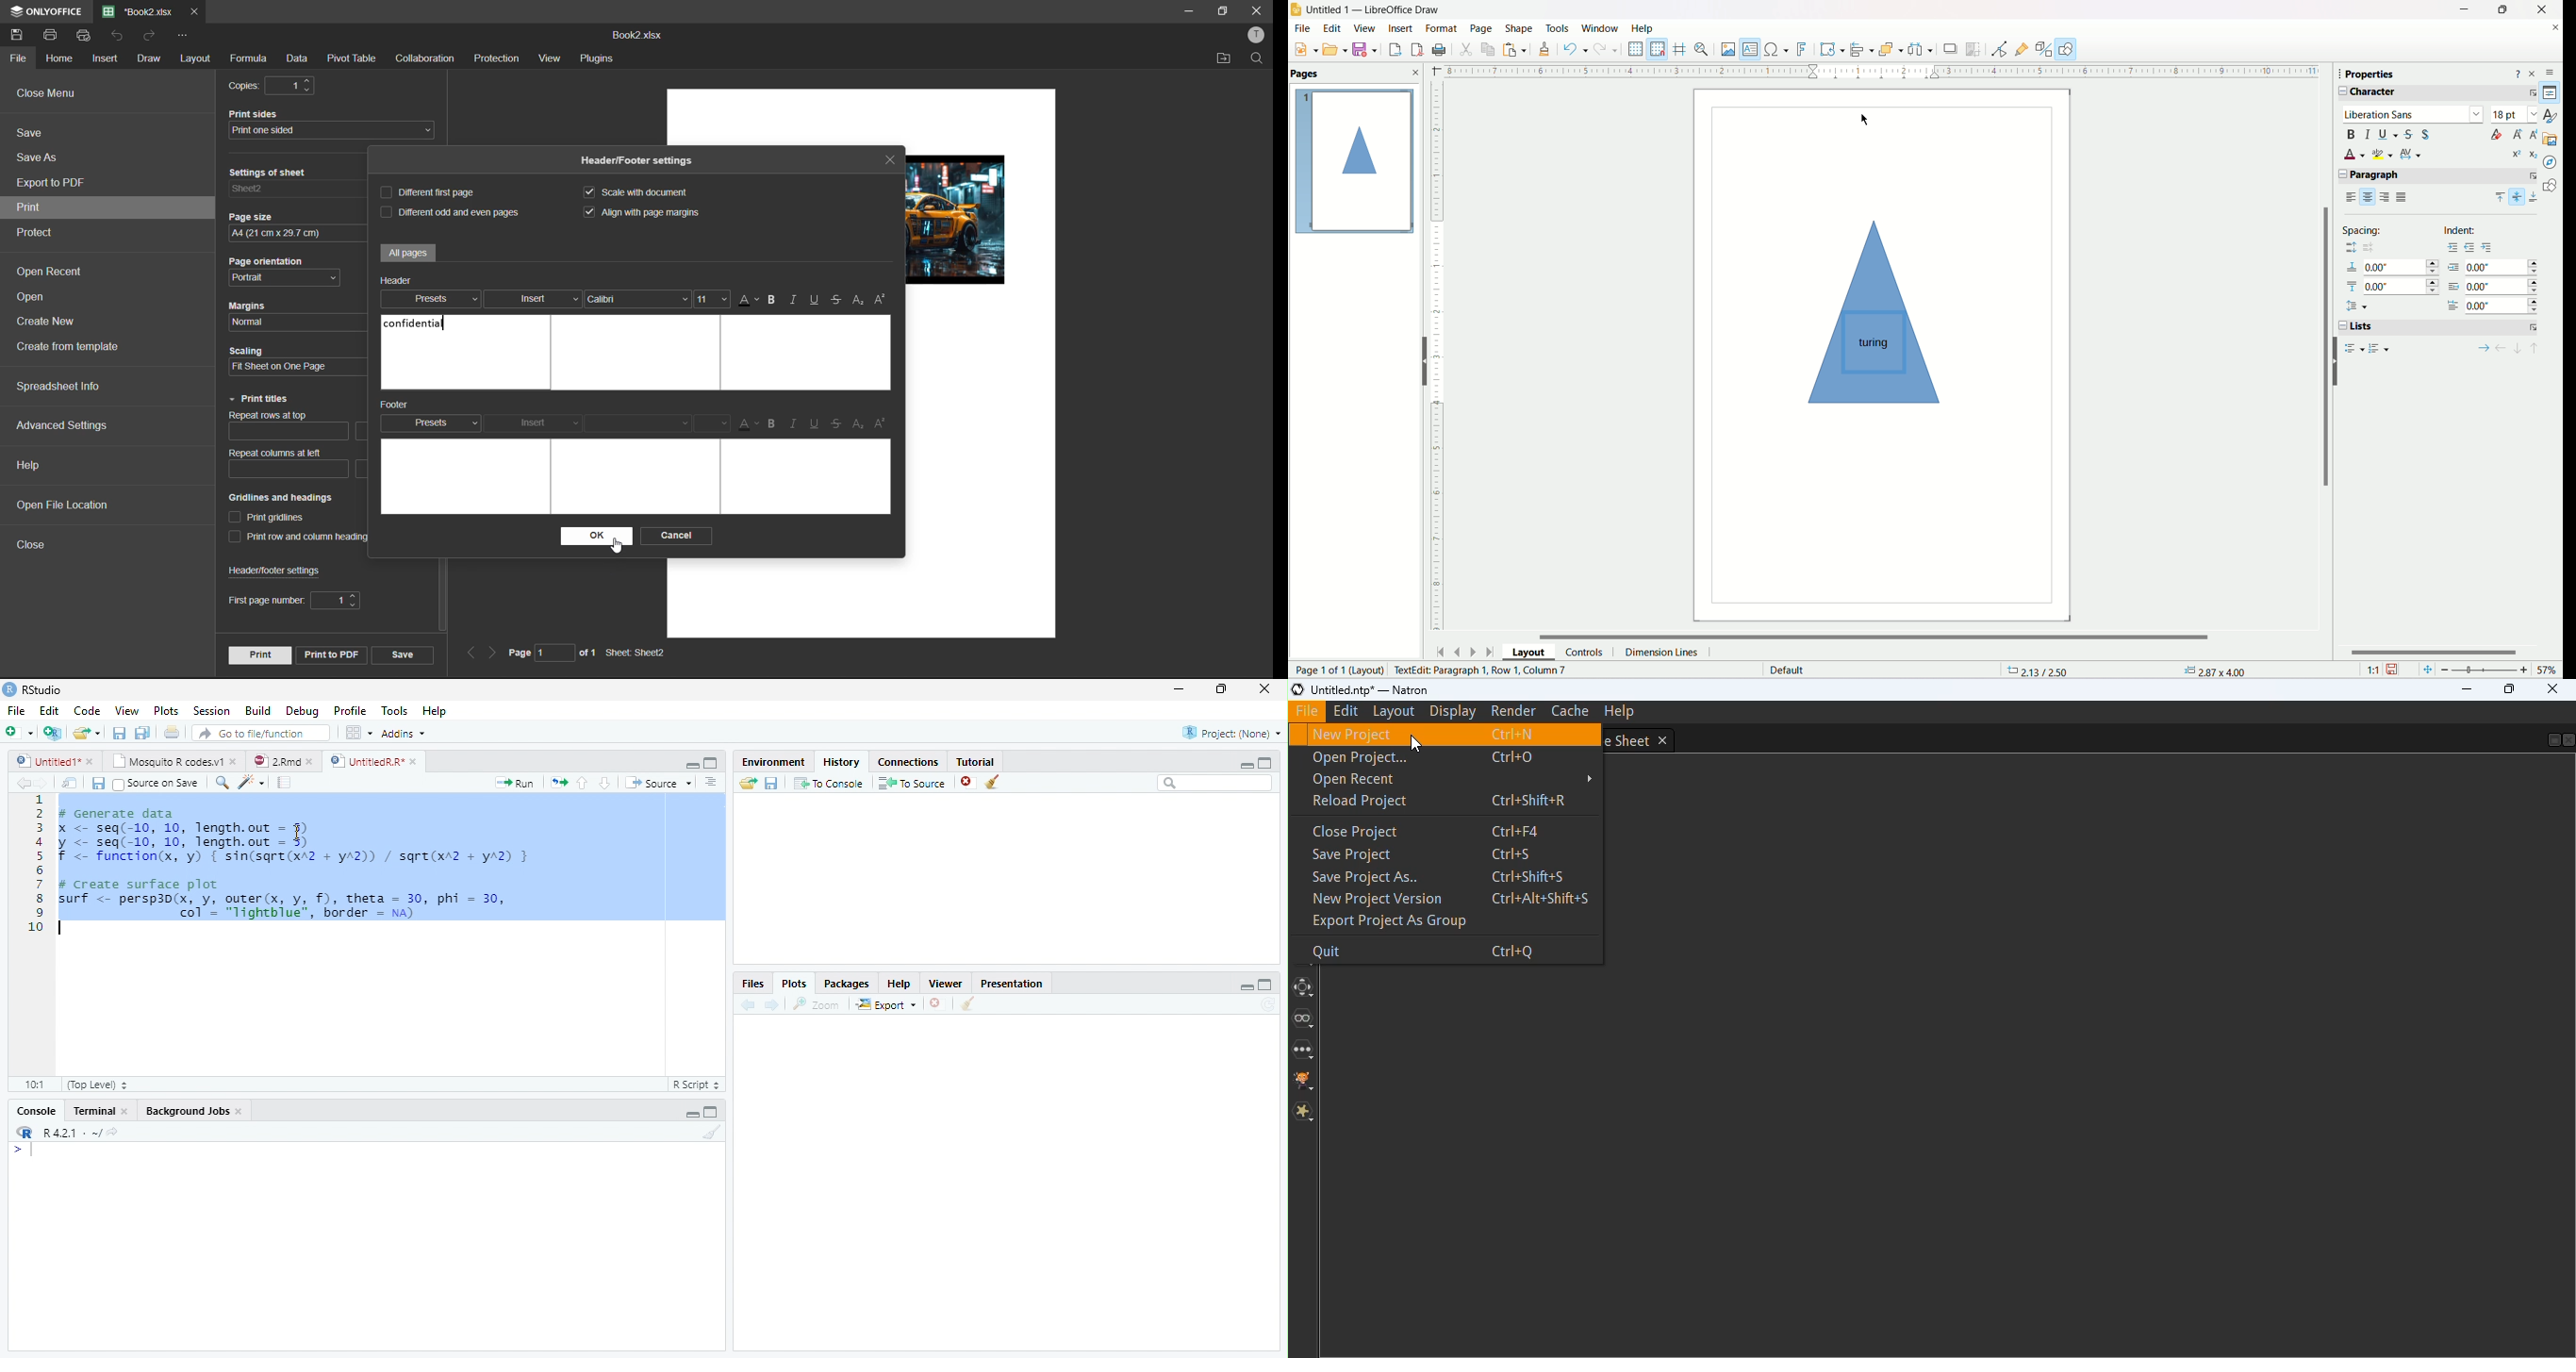  Describe the element at coordinates (1582, 651) in the screenshot. I see `Controls` at that location.